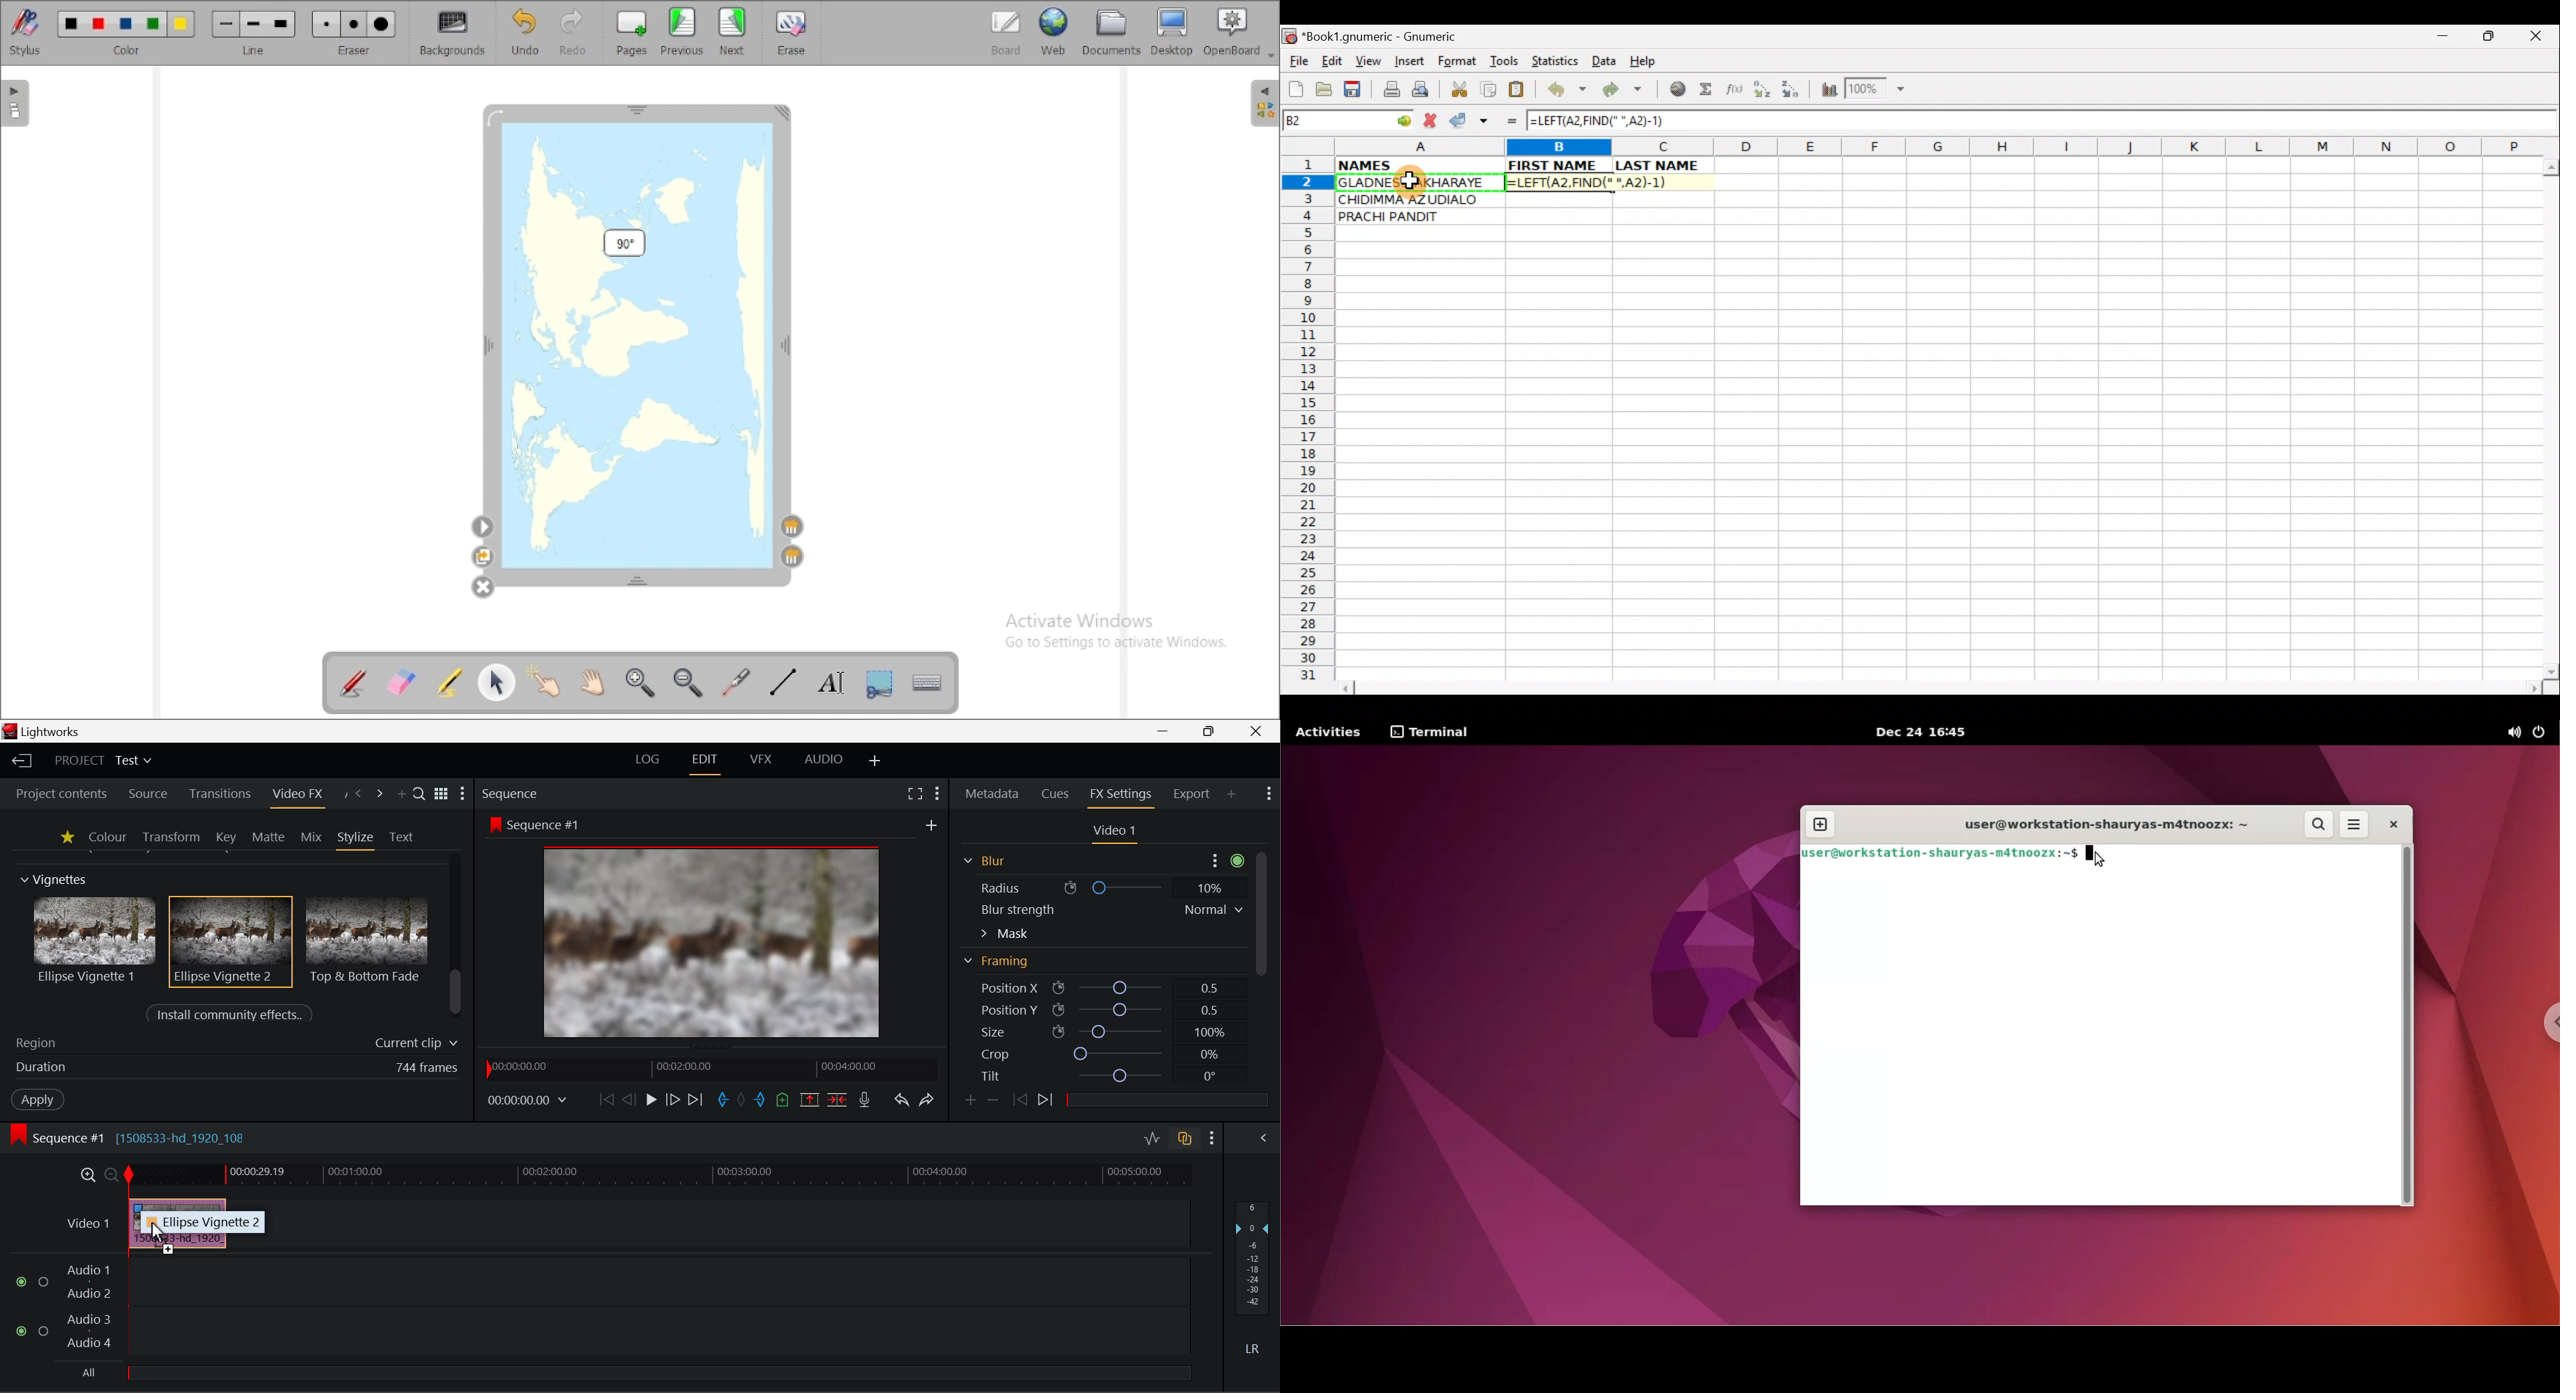 The width and height of the screenshot is (2576, 1400). What do you see at coordinates (673, 1100) in the screenshot?
I see `Go Forward` at bounding box center [673, 1100].